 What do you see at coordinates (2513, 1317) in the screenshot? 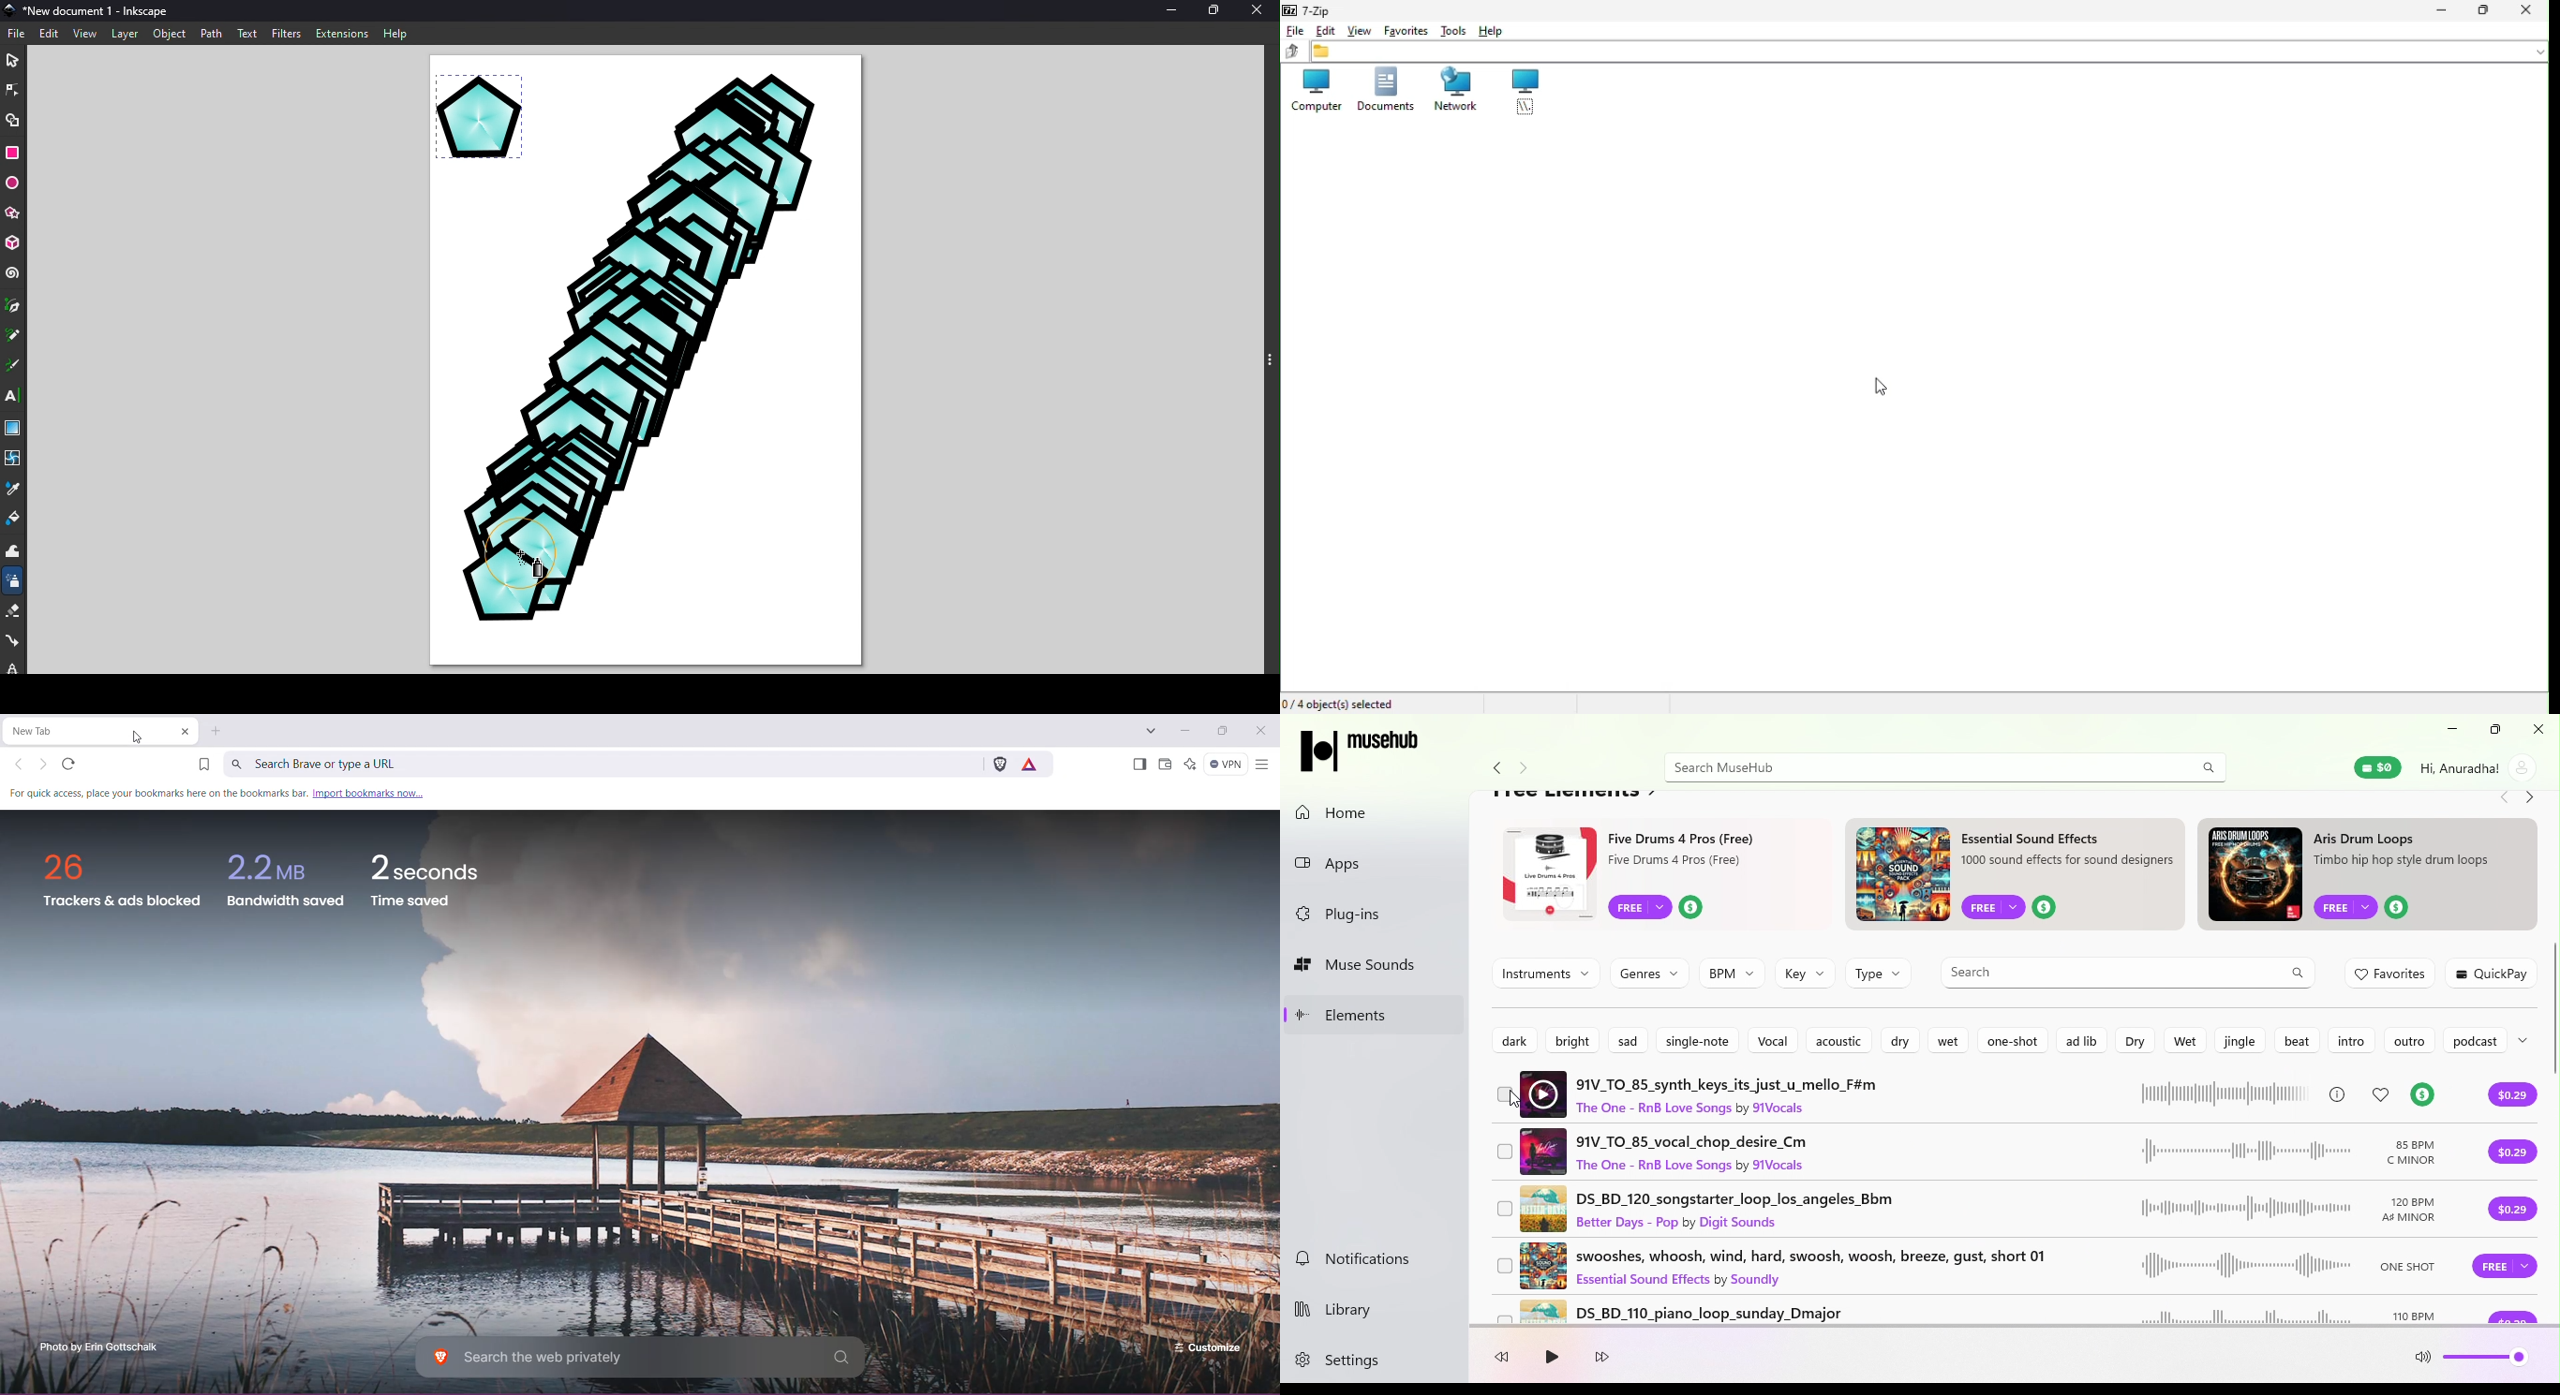
I see `obscure button` at bounding box center [2513, 1317].